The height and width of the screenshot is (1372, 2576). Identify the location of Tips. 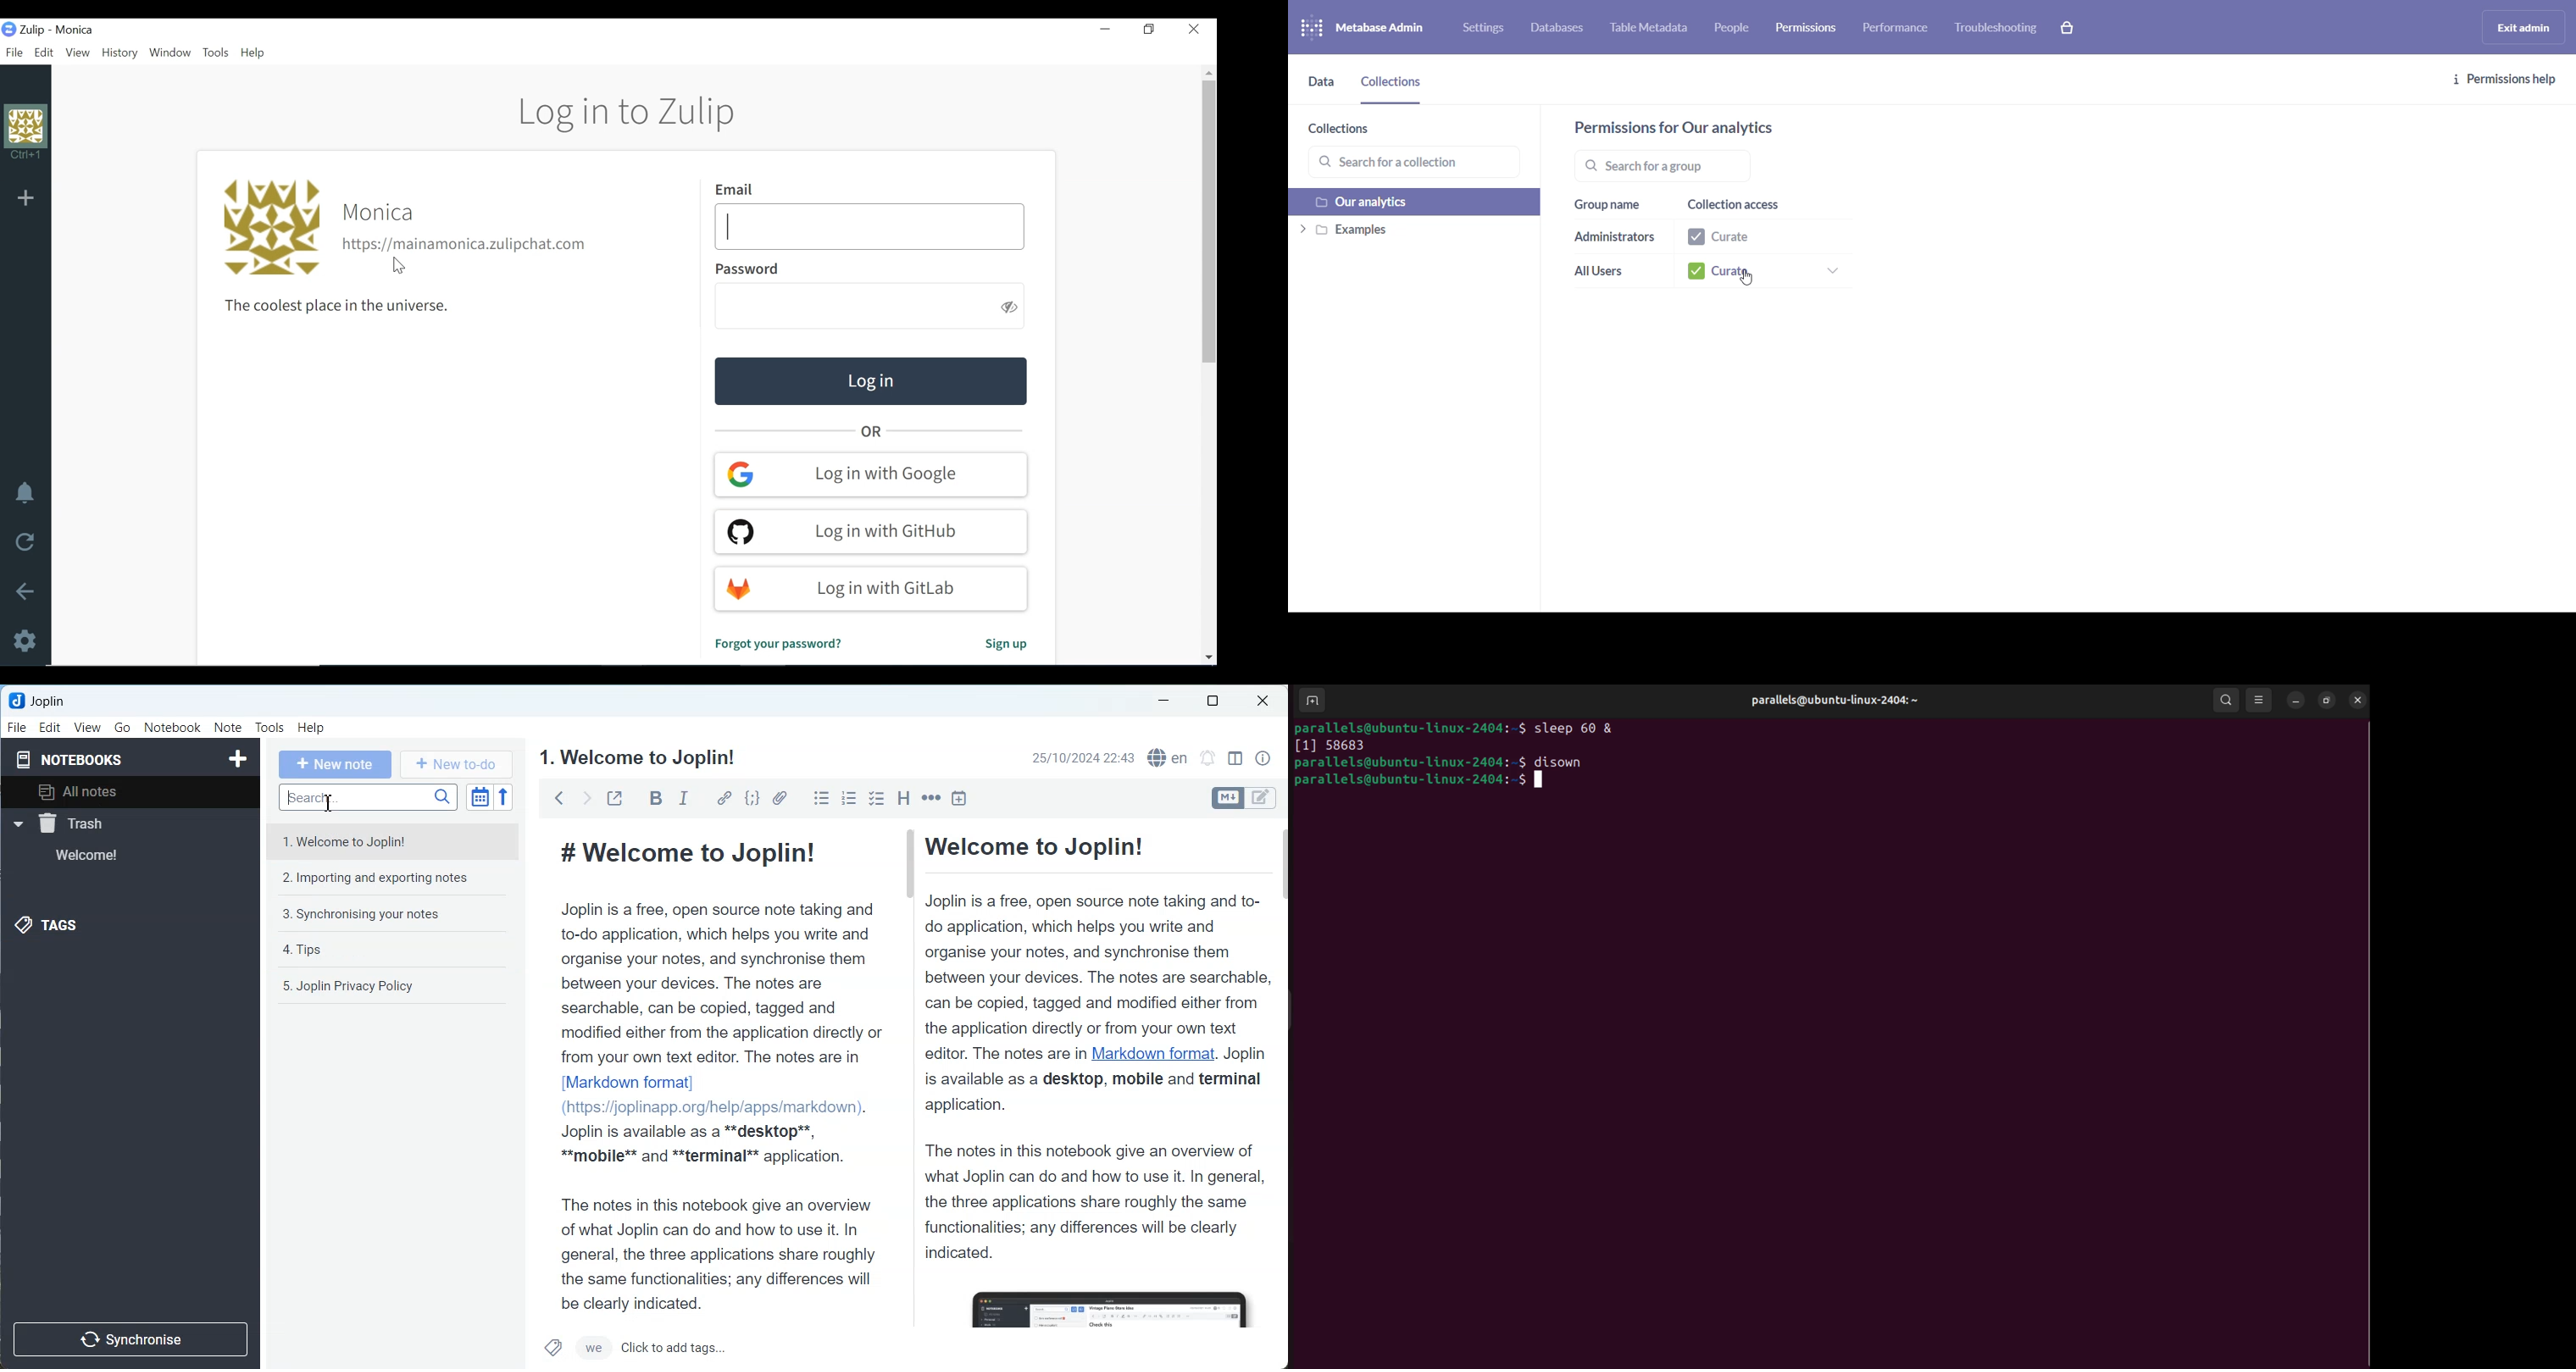
(397, 951).